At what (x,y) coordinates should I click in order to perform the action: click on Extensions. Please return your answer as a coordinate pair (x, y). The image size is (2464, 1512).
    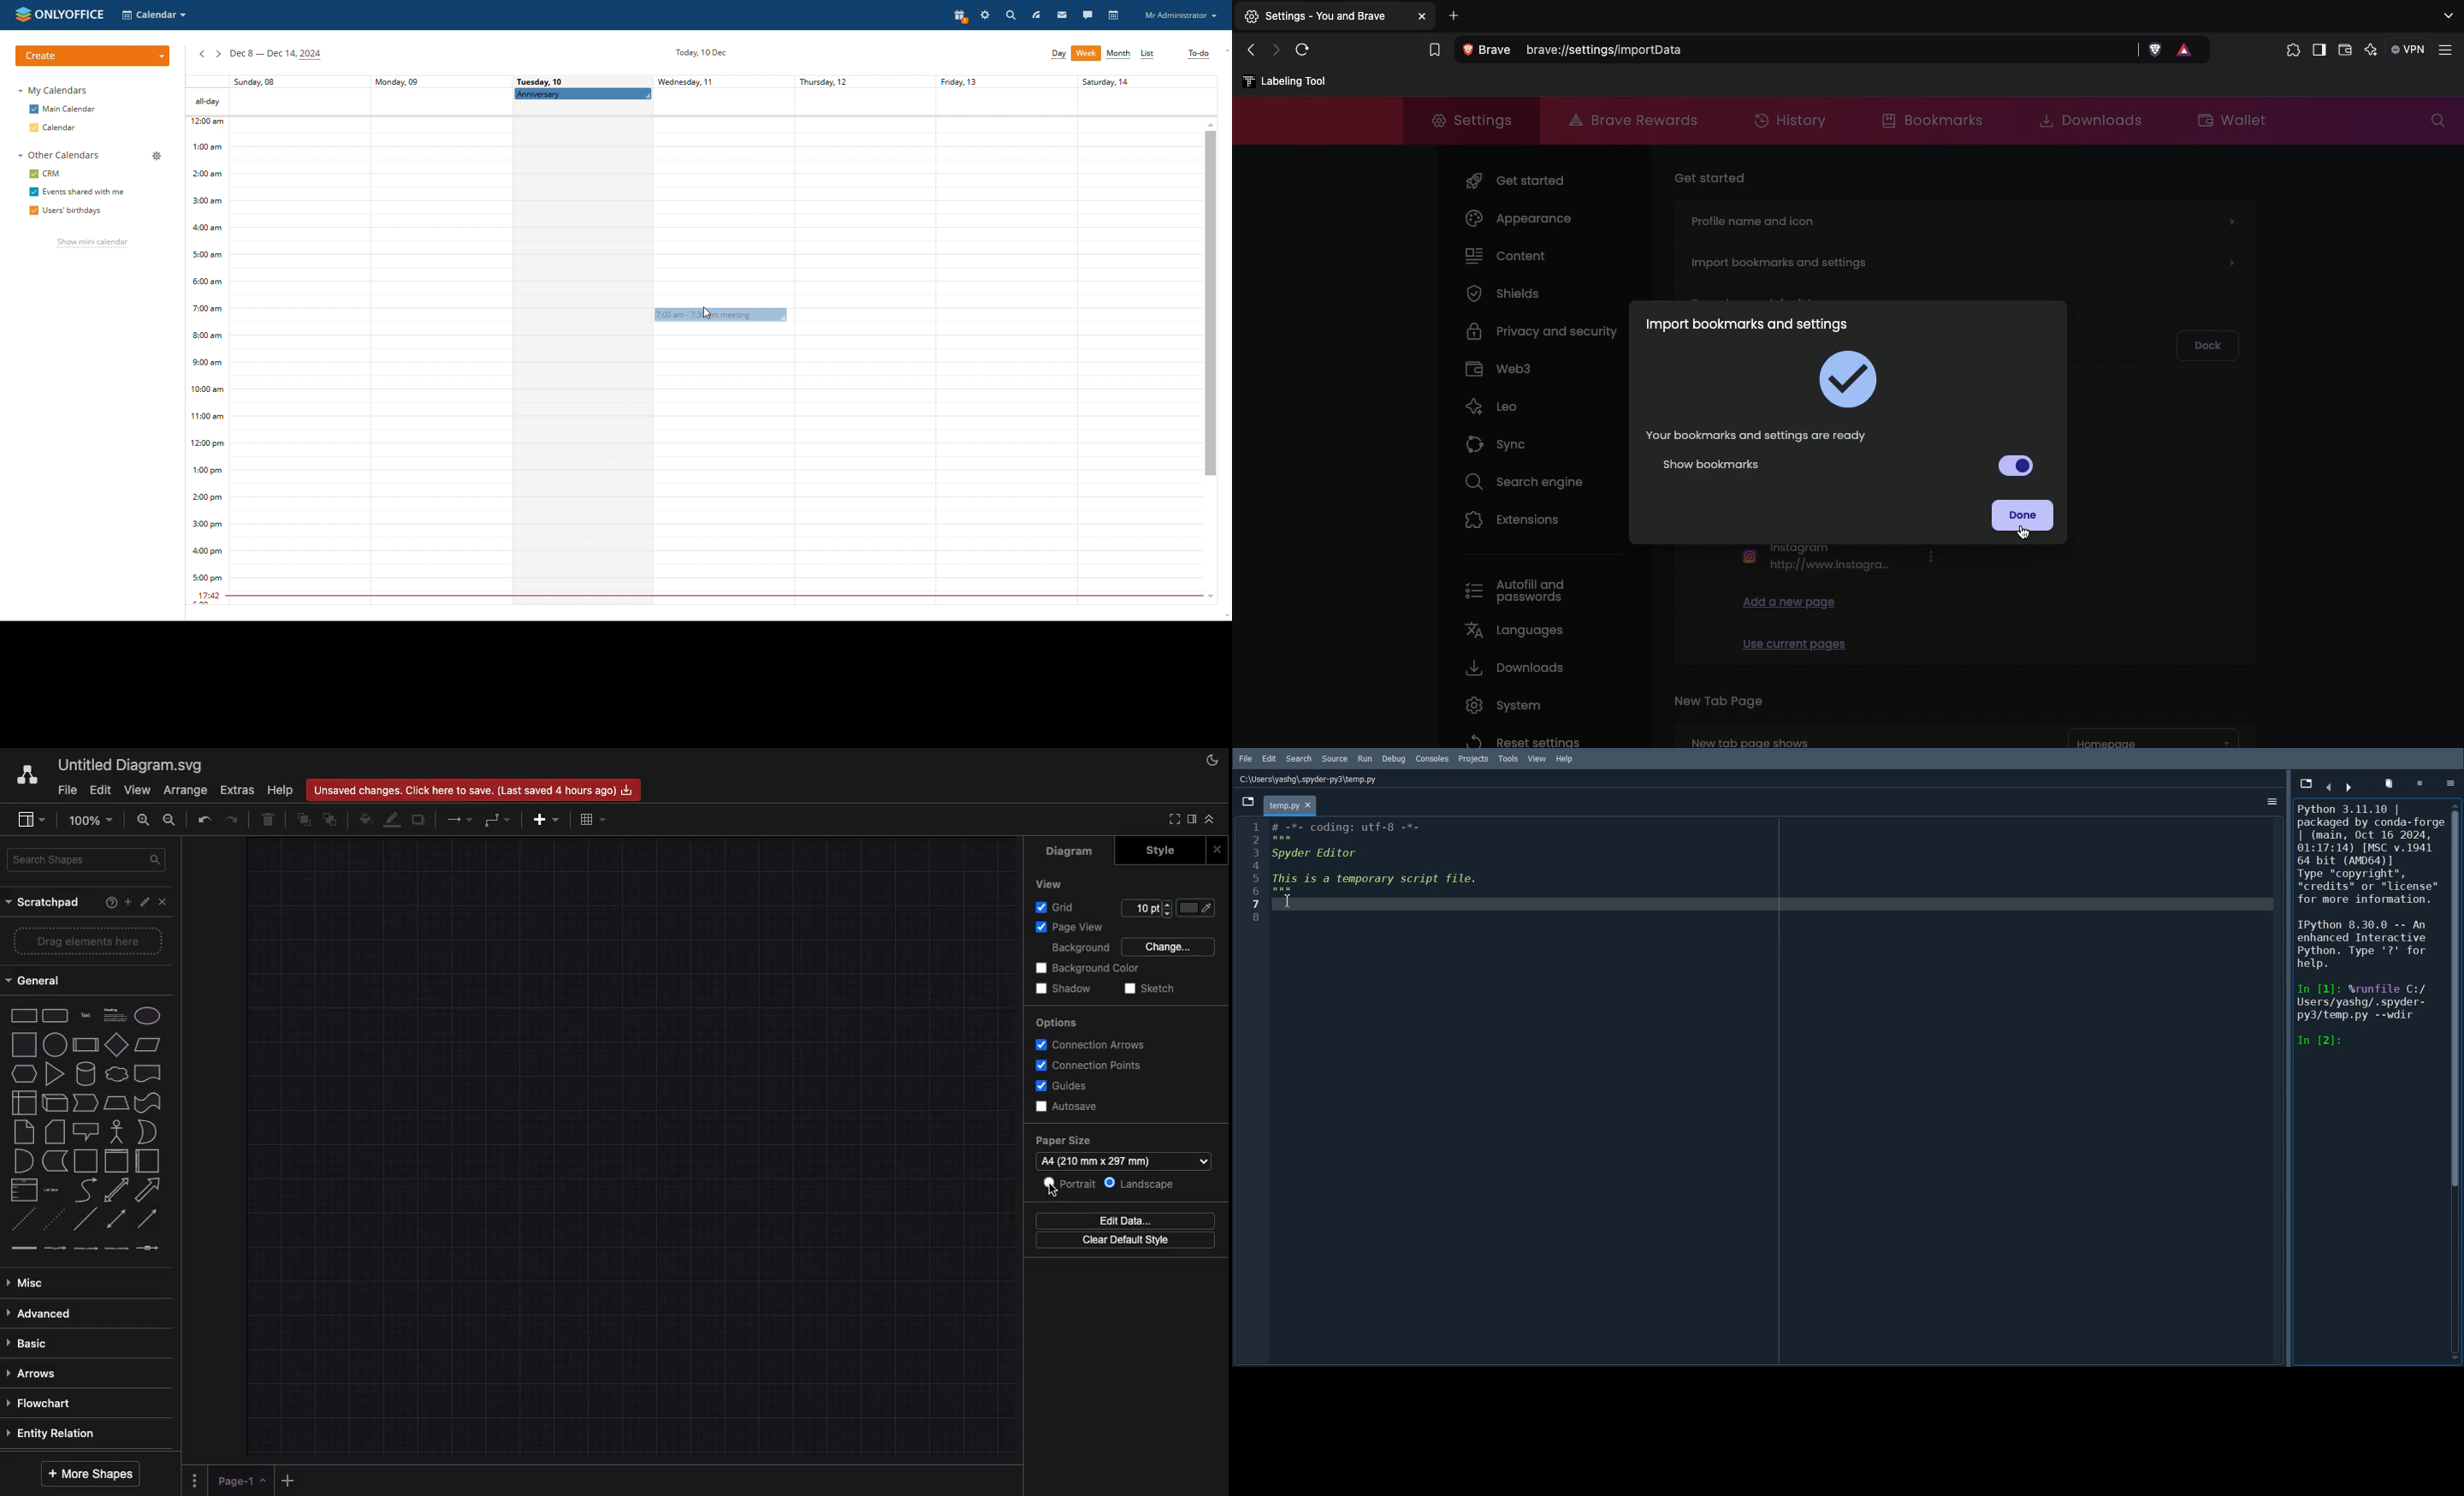
    Looking at the image, I should click on (1513, 519).